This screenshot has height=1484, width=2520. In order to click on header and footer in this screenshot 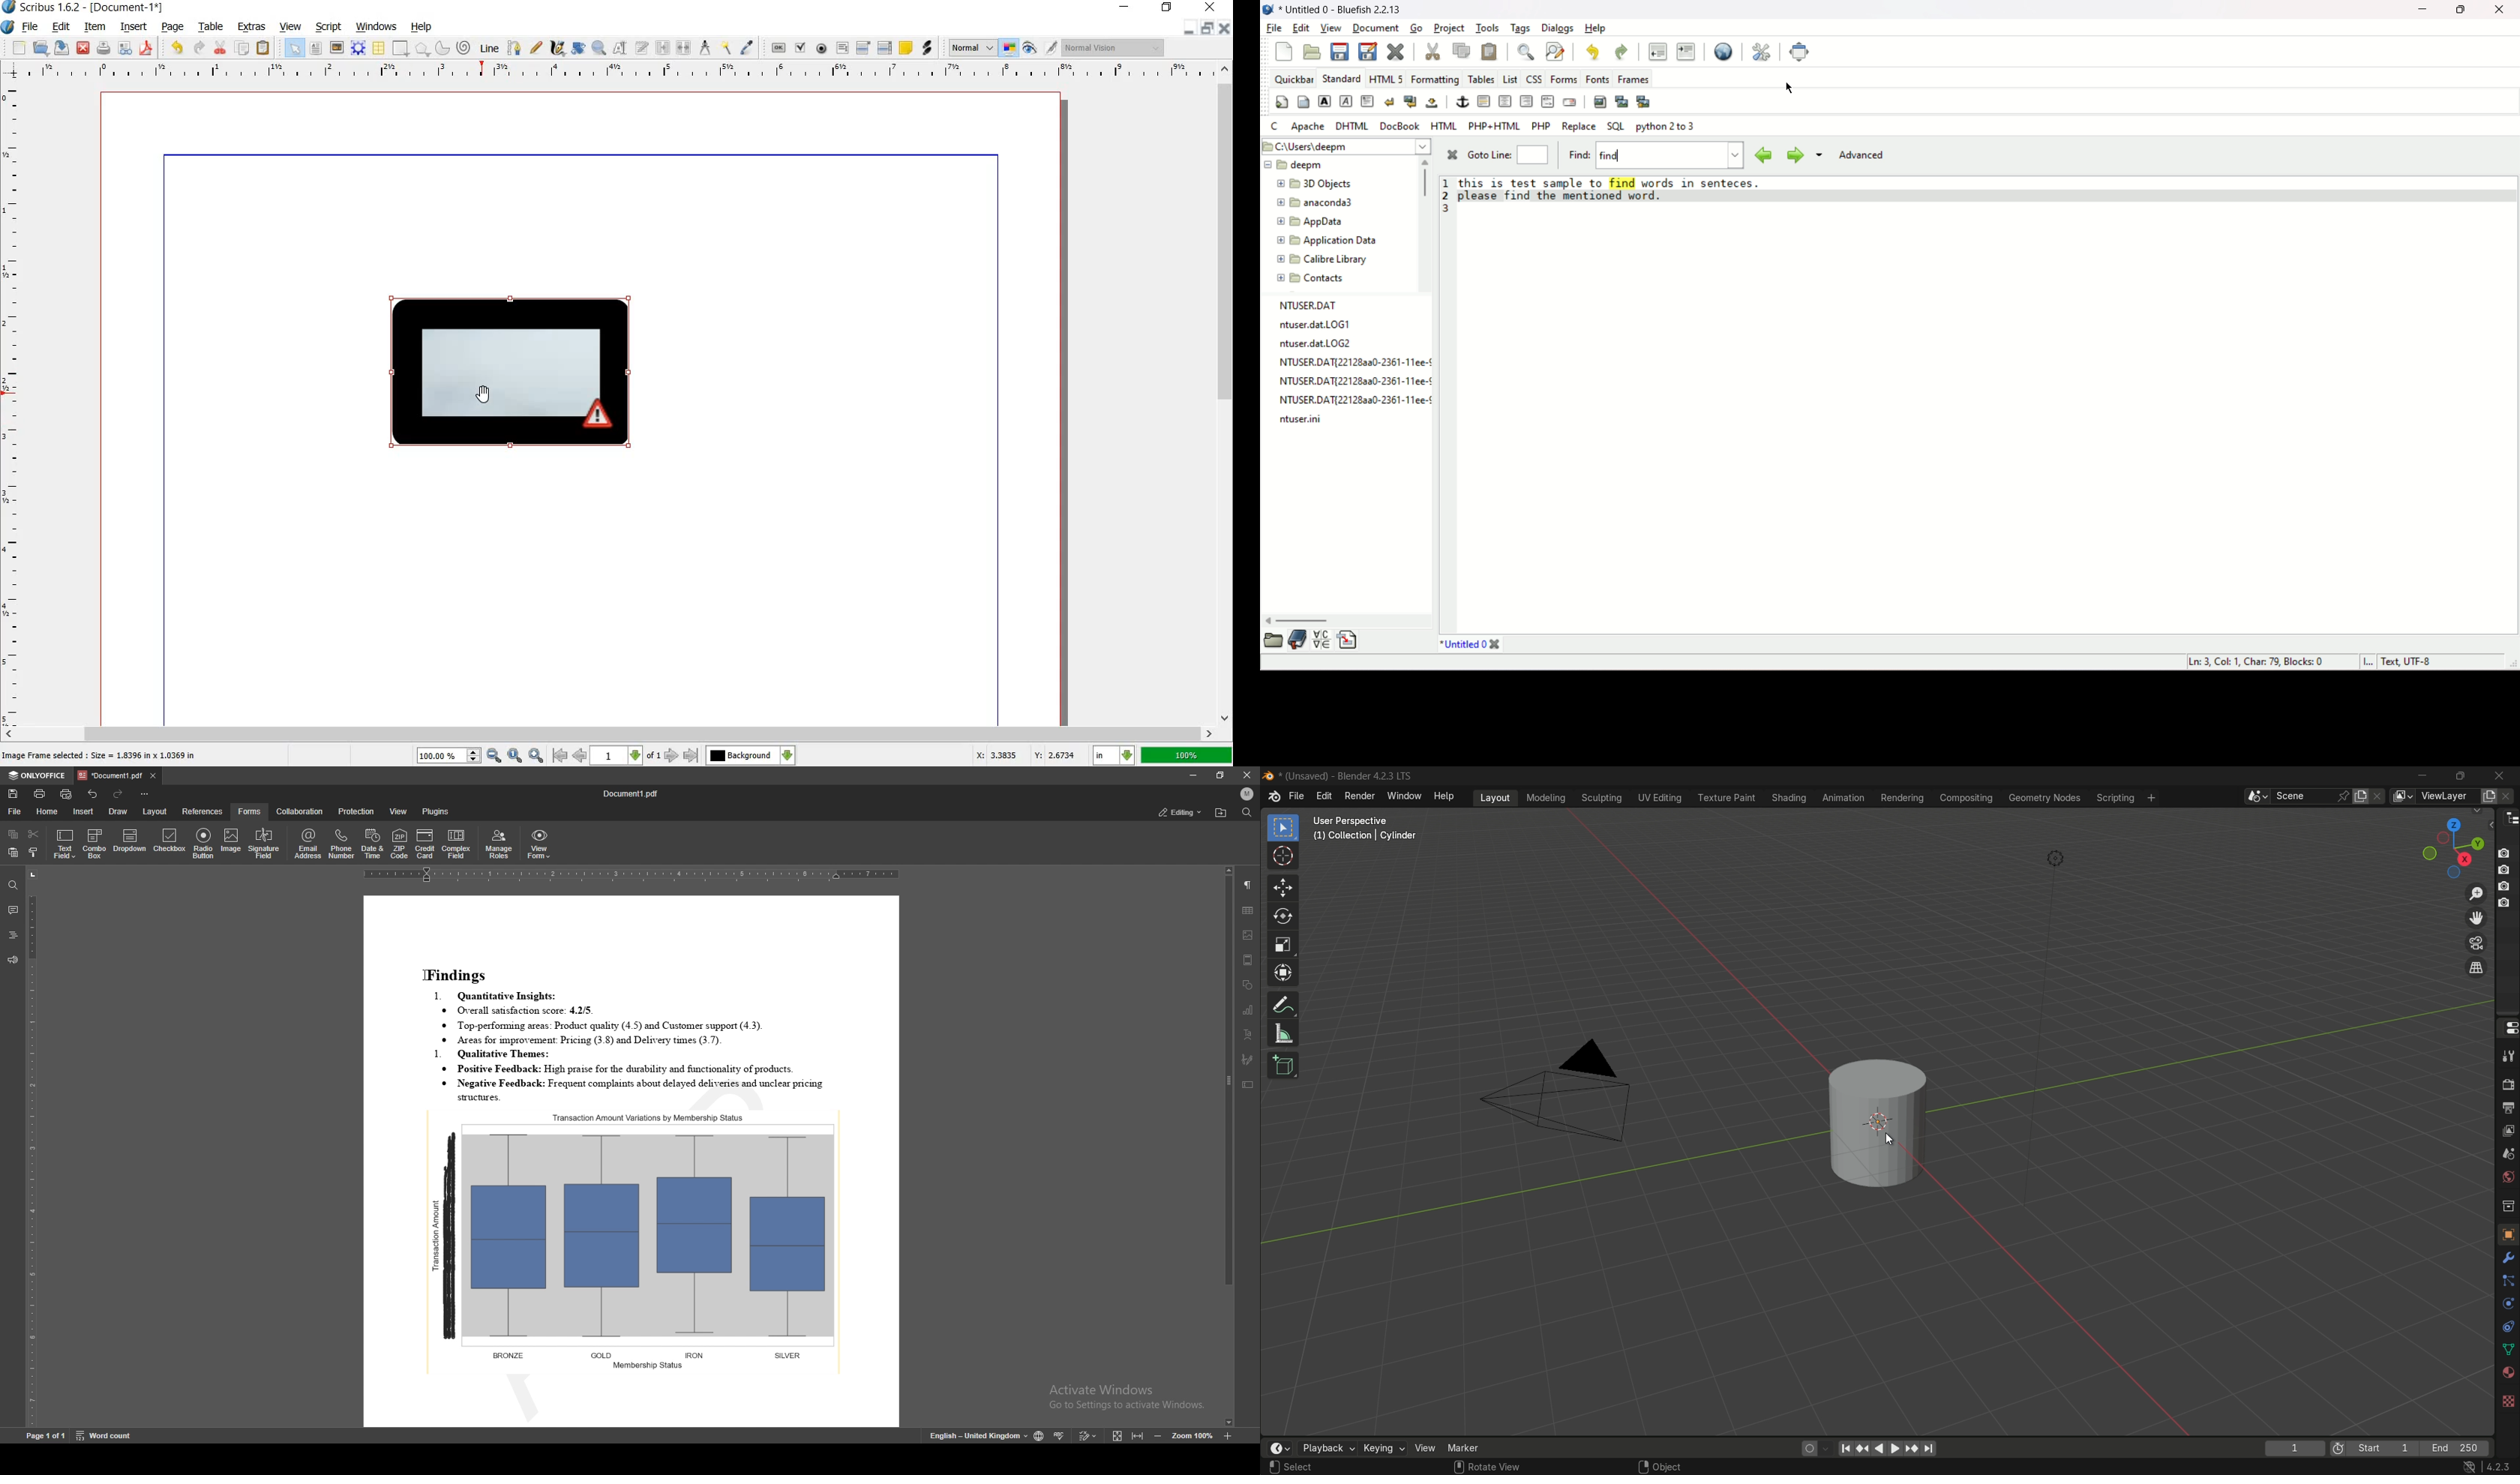, I will do `click(1248, 960)`.